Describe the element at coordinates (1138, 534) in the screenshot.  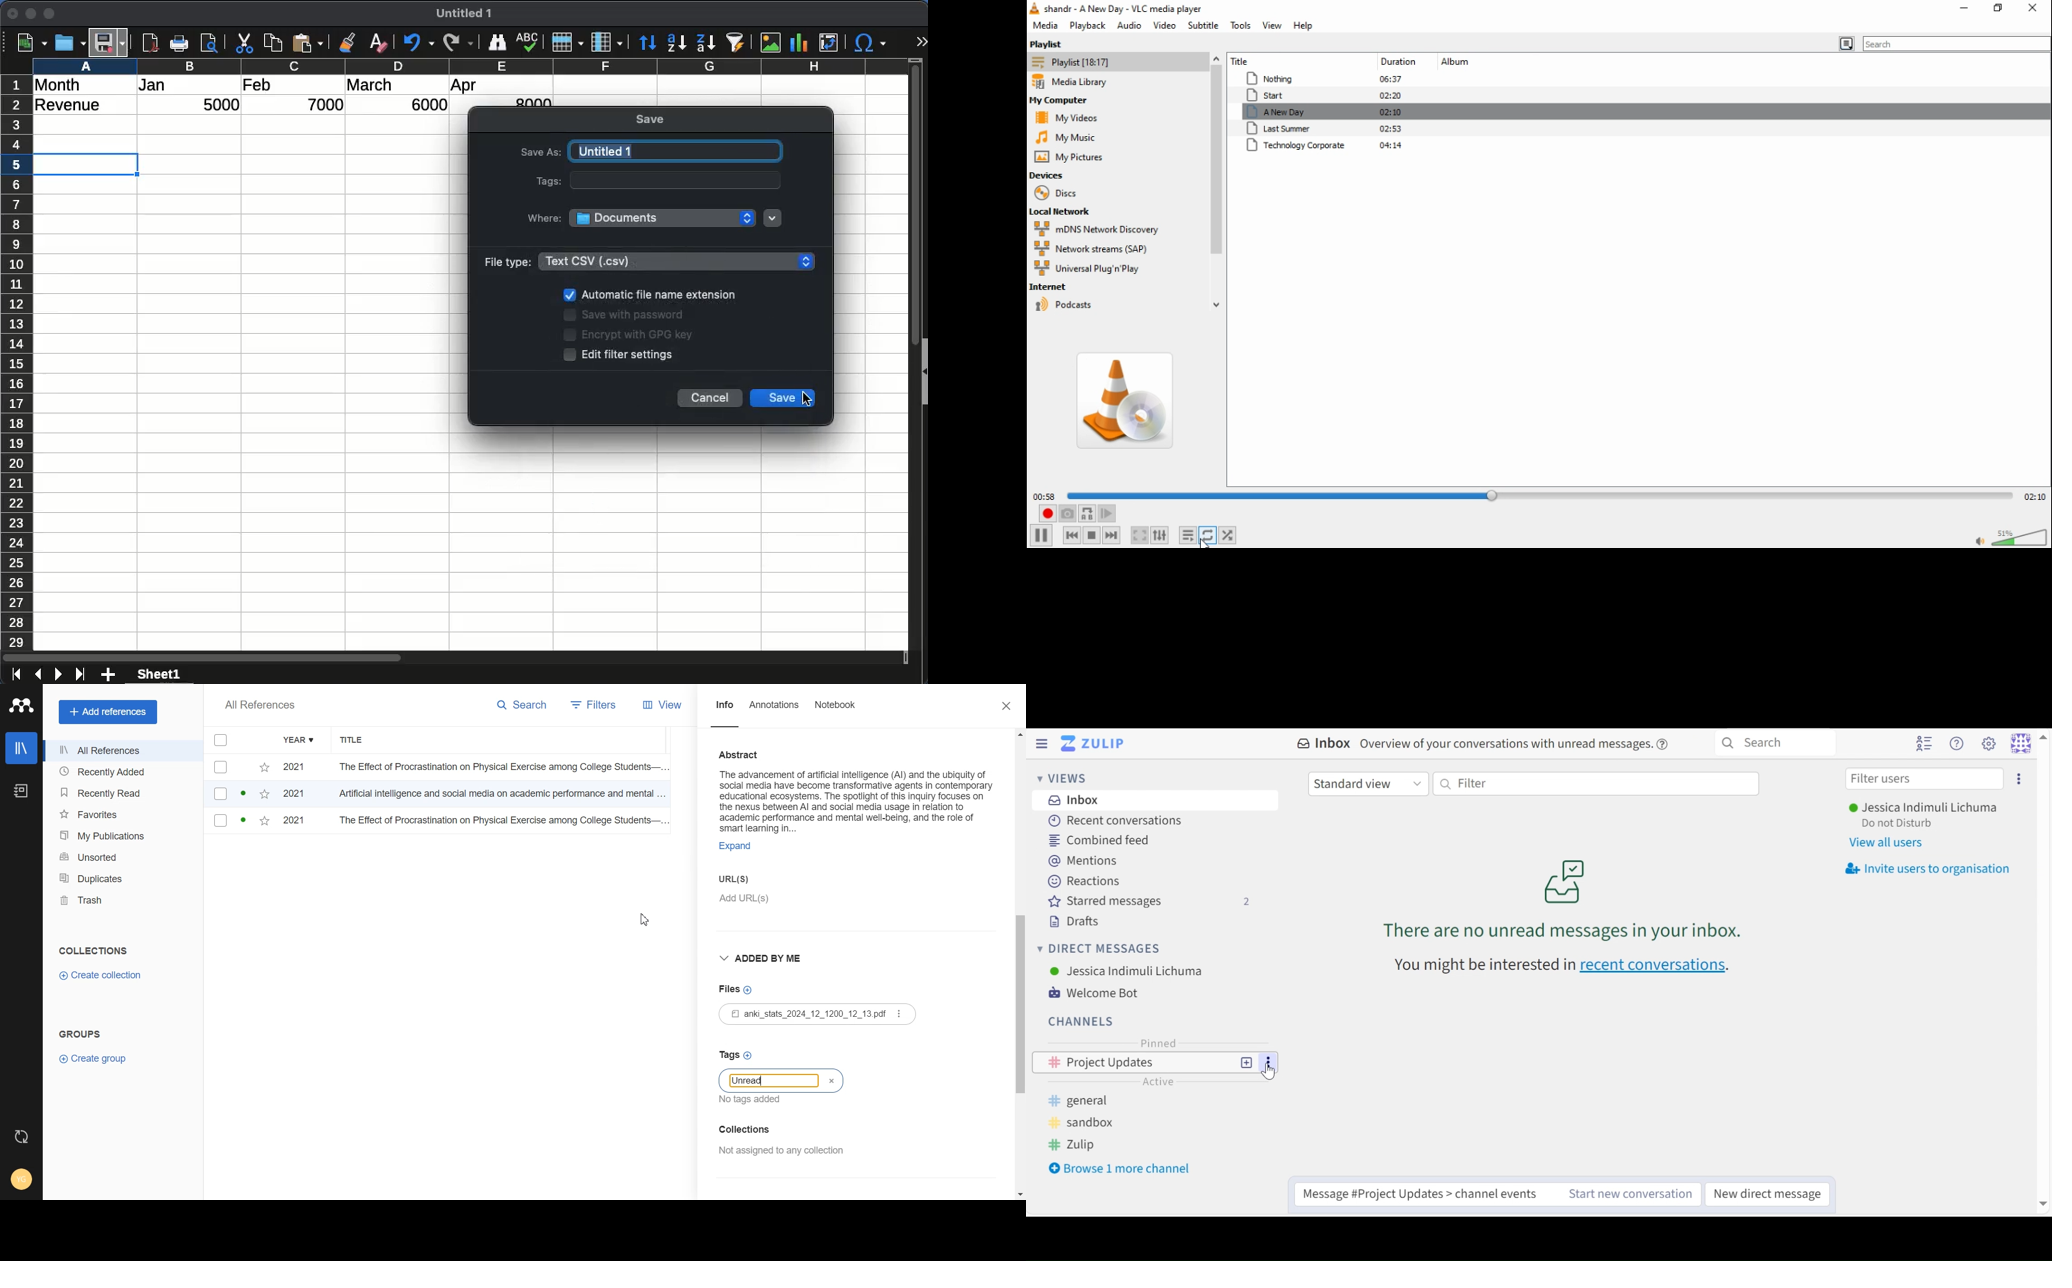
I see `toggle video in fullscreen` at that location.